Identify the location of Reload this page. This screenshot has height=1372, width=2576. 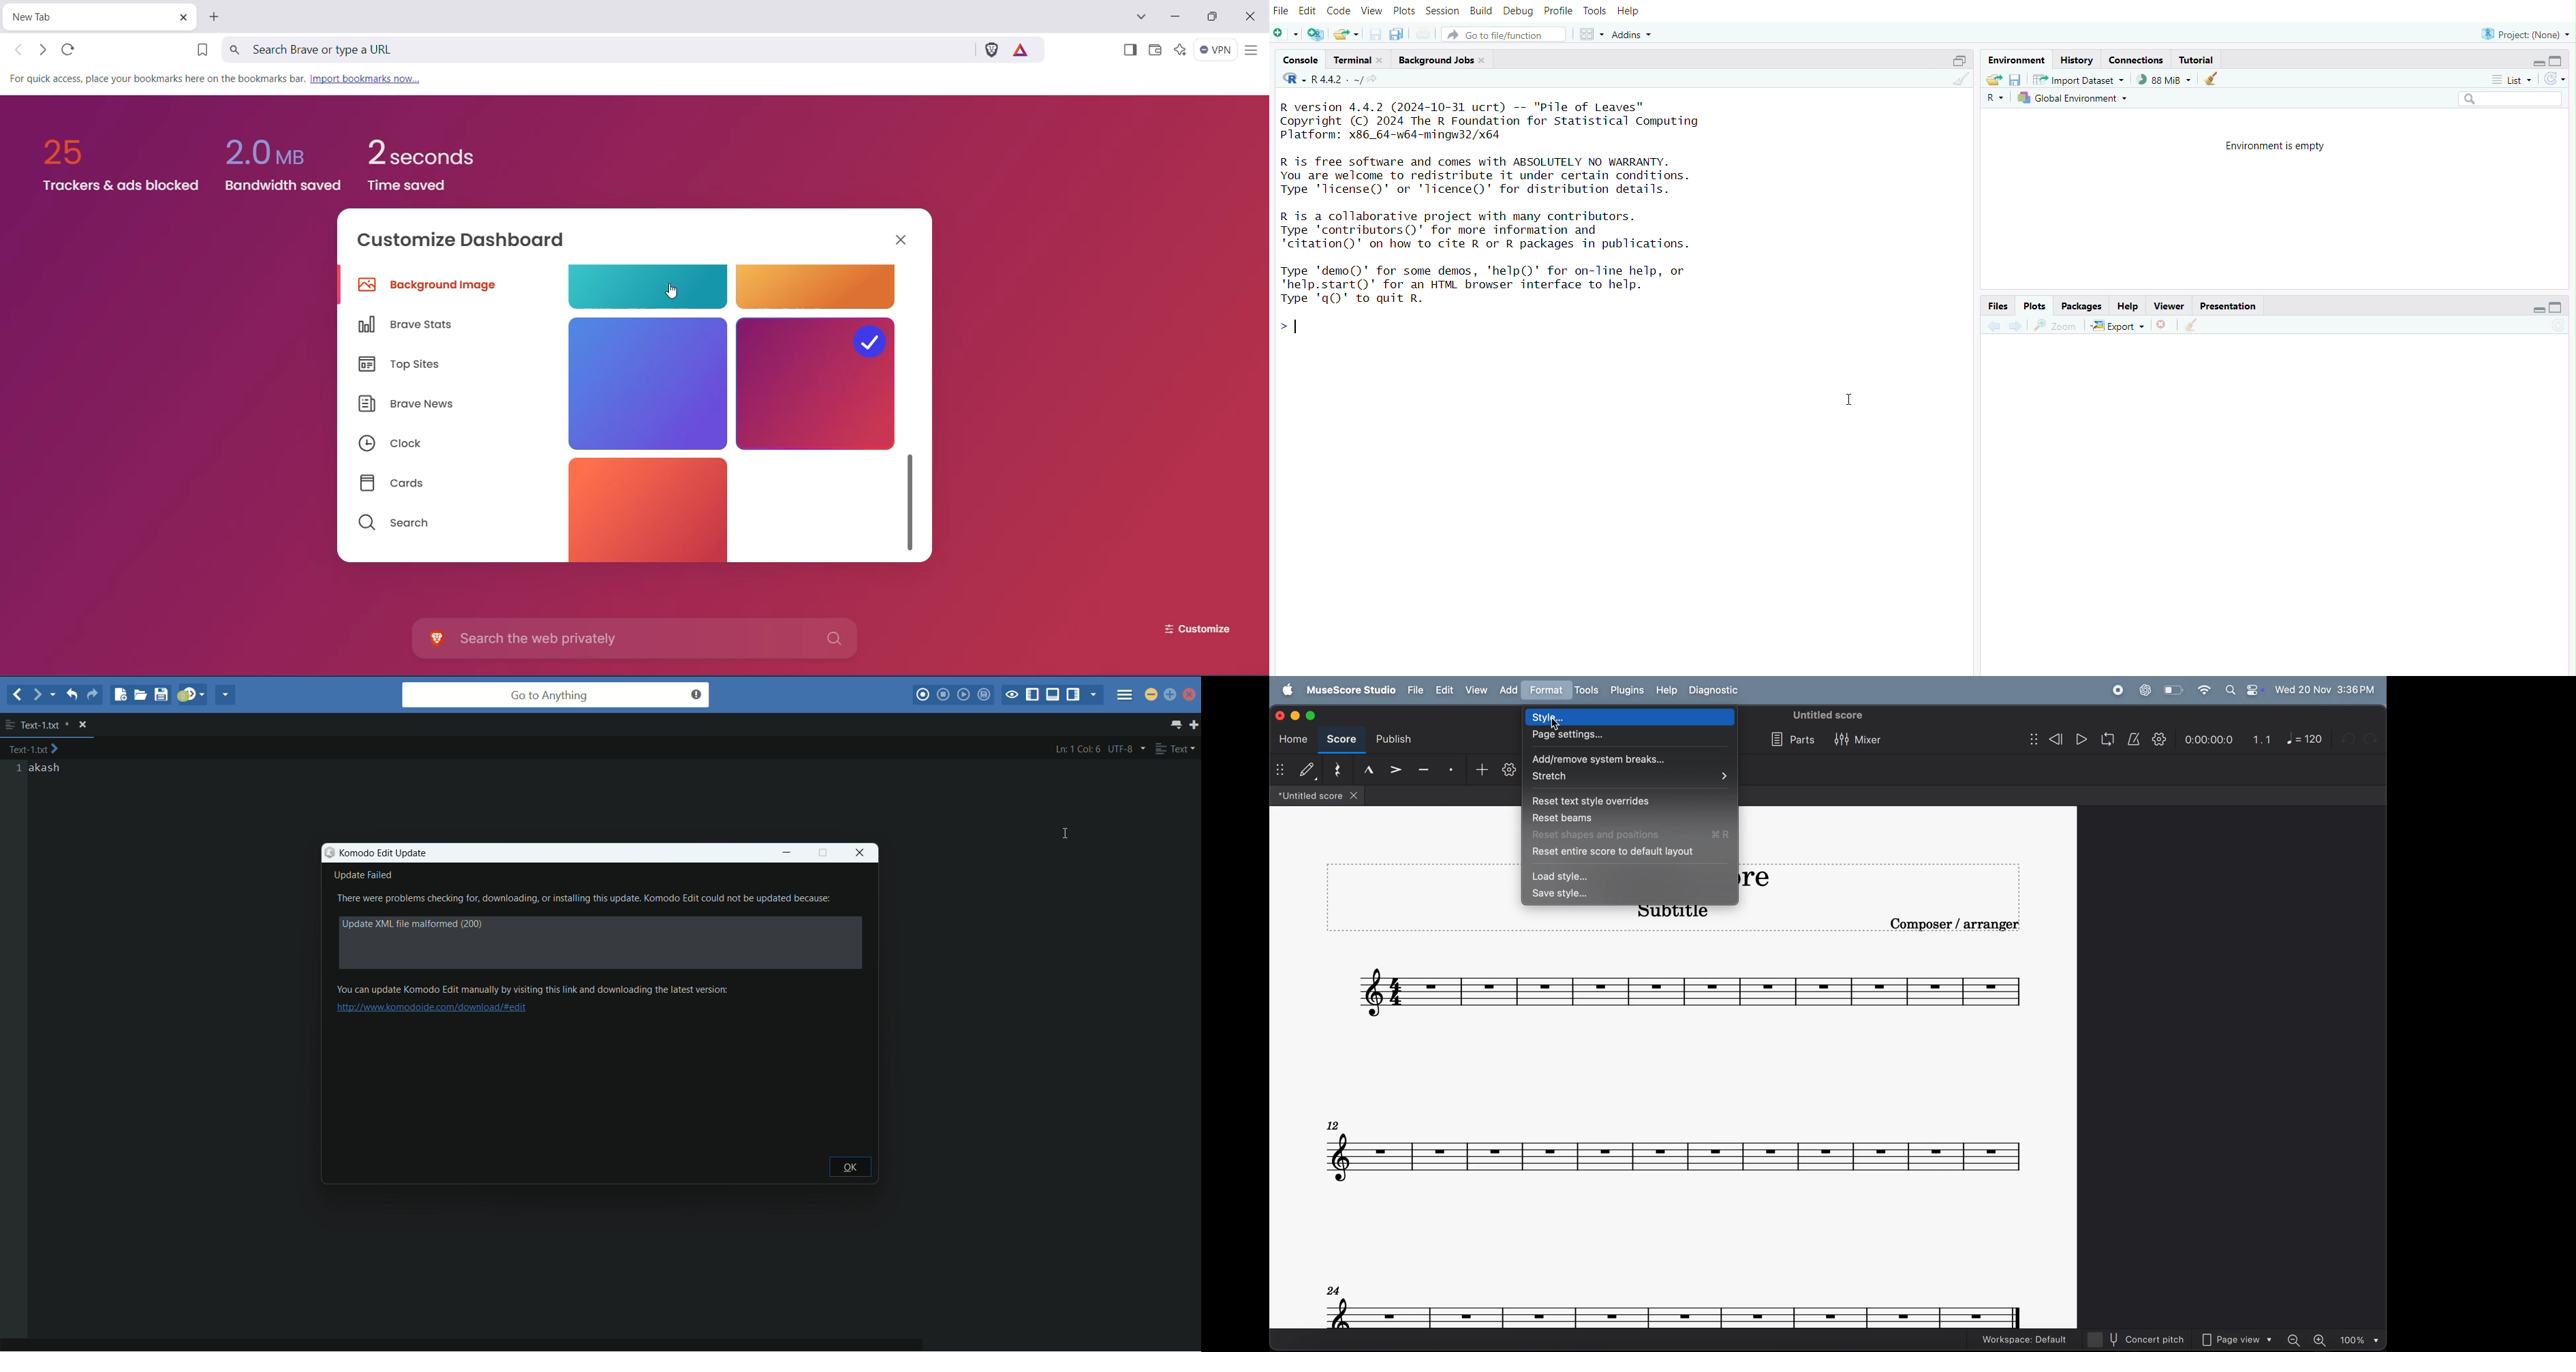
(69, 49).